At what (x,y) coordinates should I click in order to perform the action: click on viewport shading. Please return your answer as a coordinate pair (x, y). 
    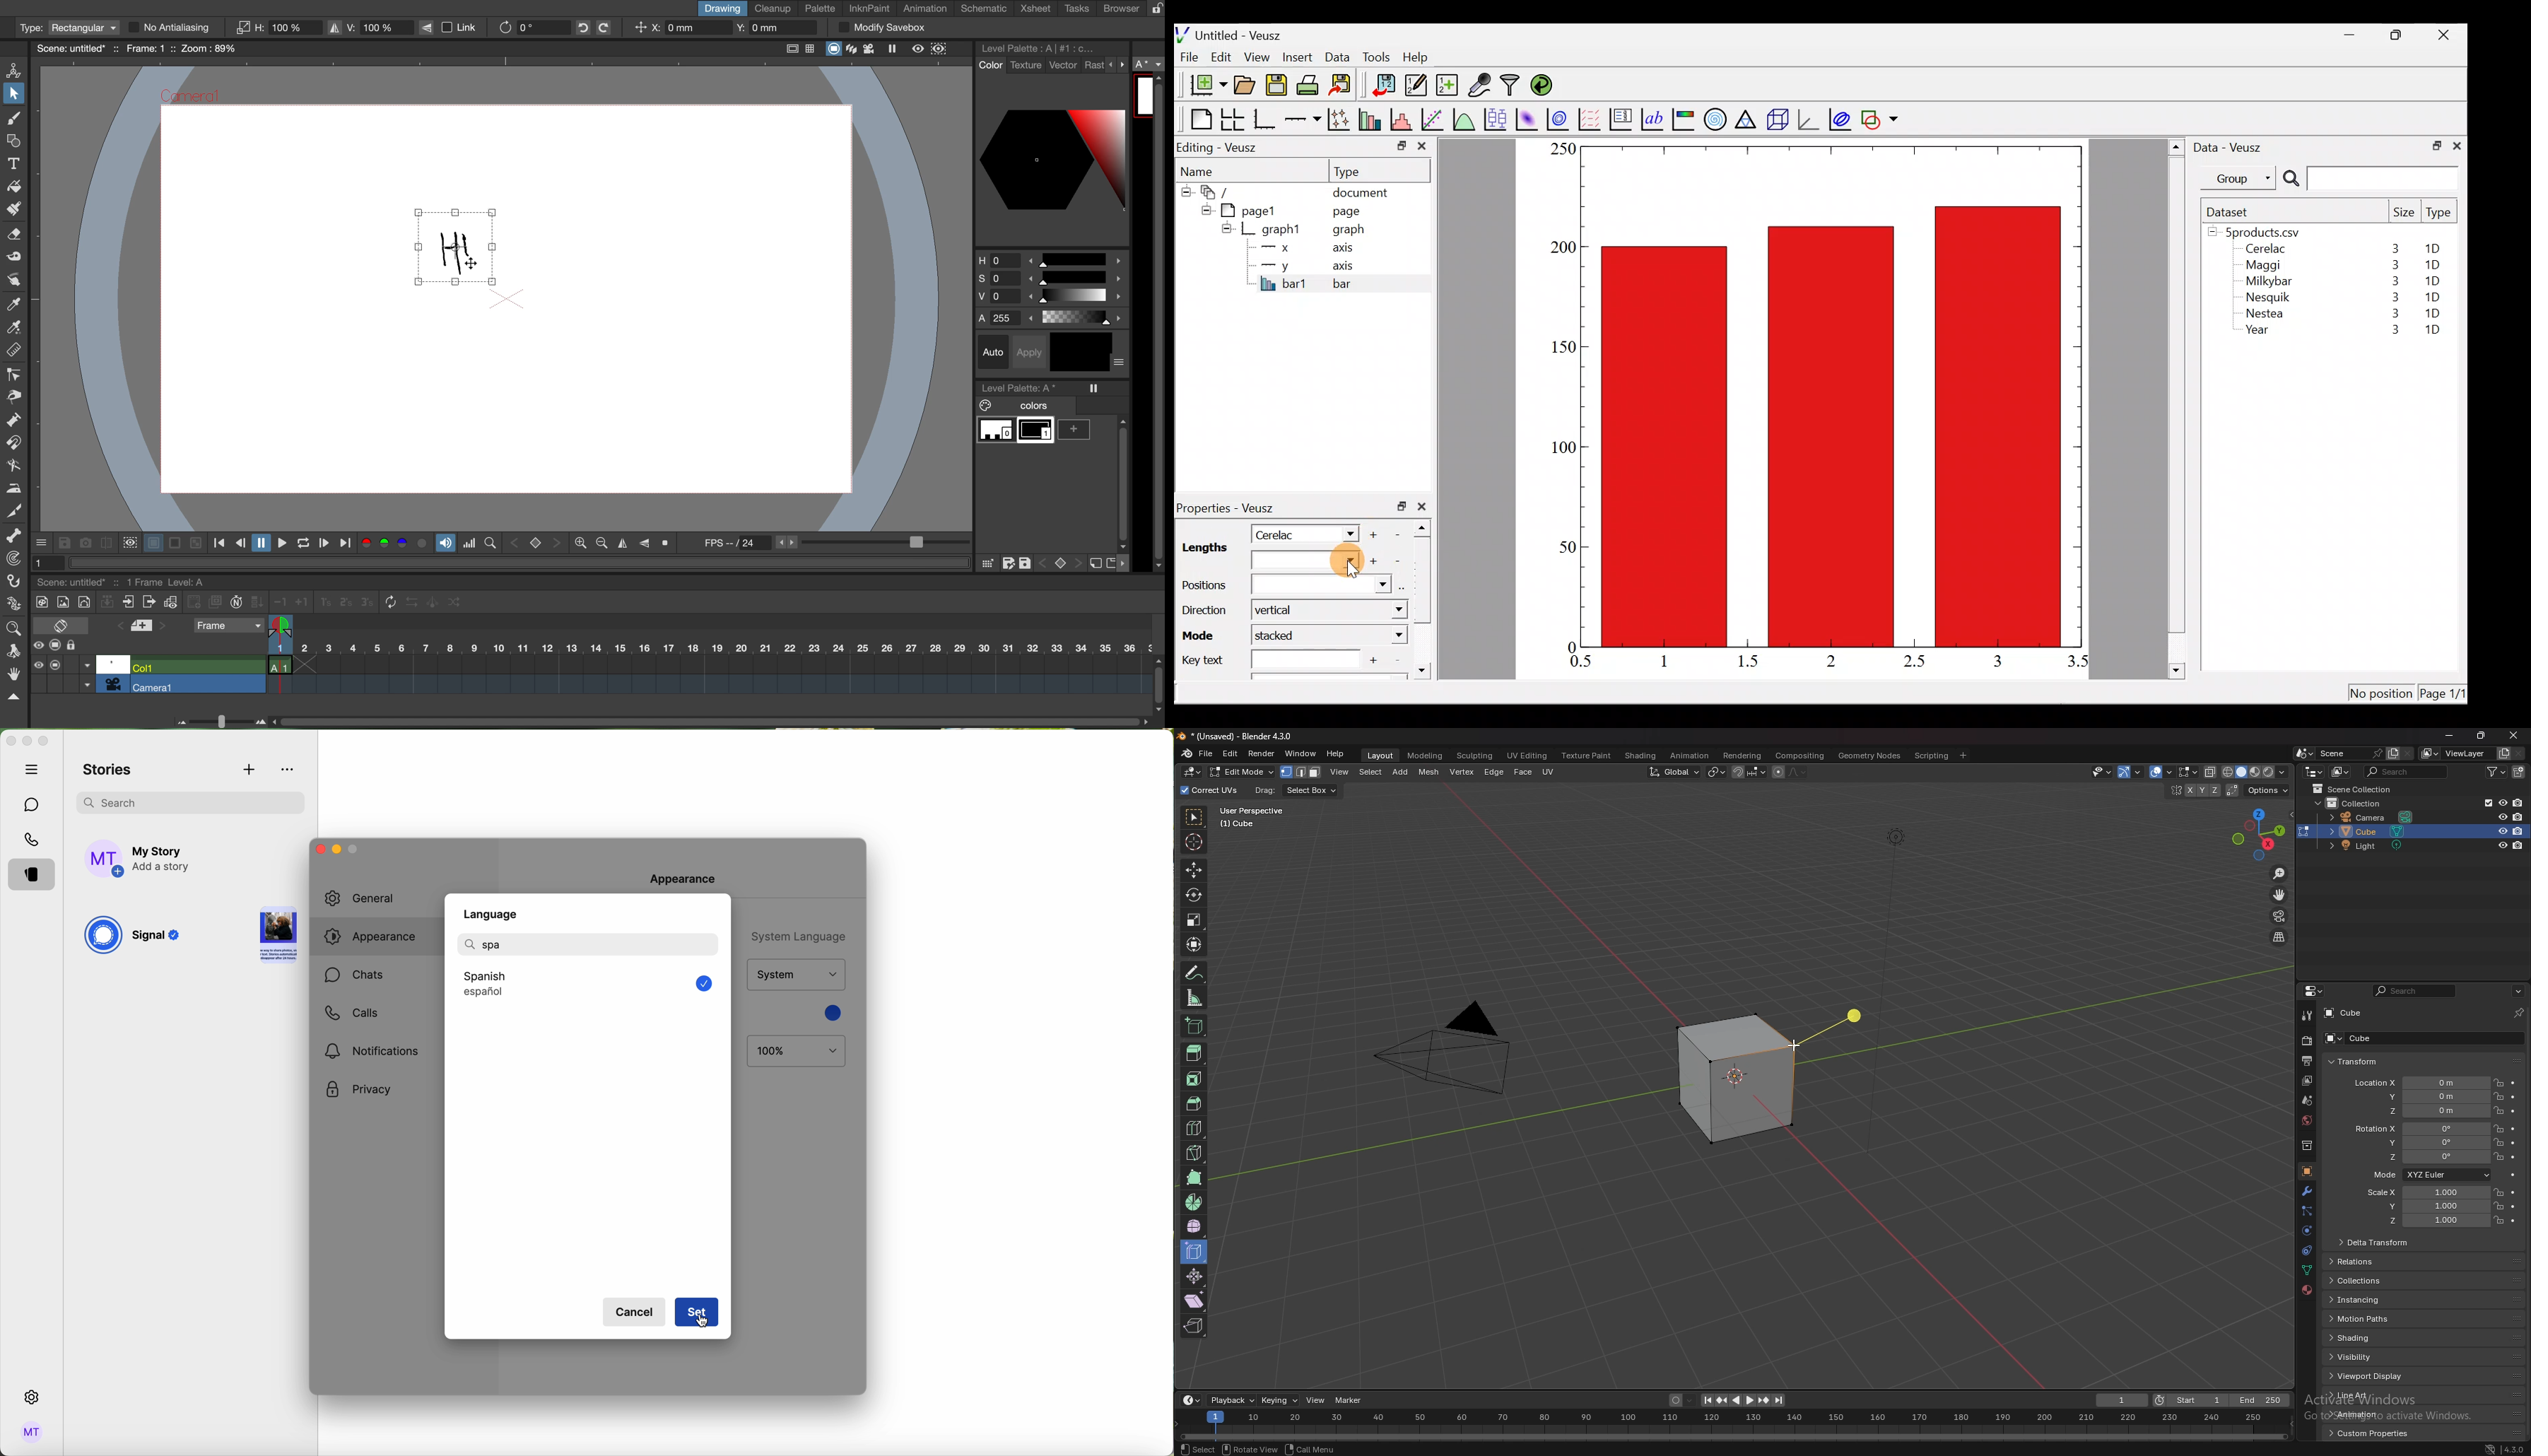
    Looking at the image, I should click on (2255, 773).